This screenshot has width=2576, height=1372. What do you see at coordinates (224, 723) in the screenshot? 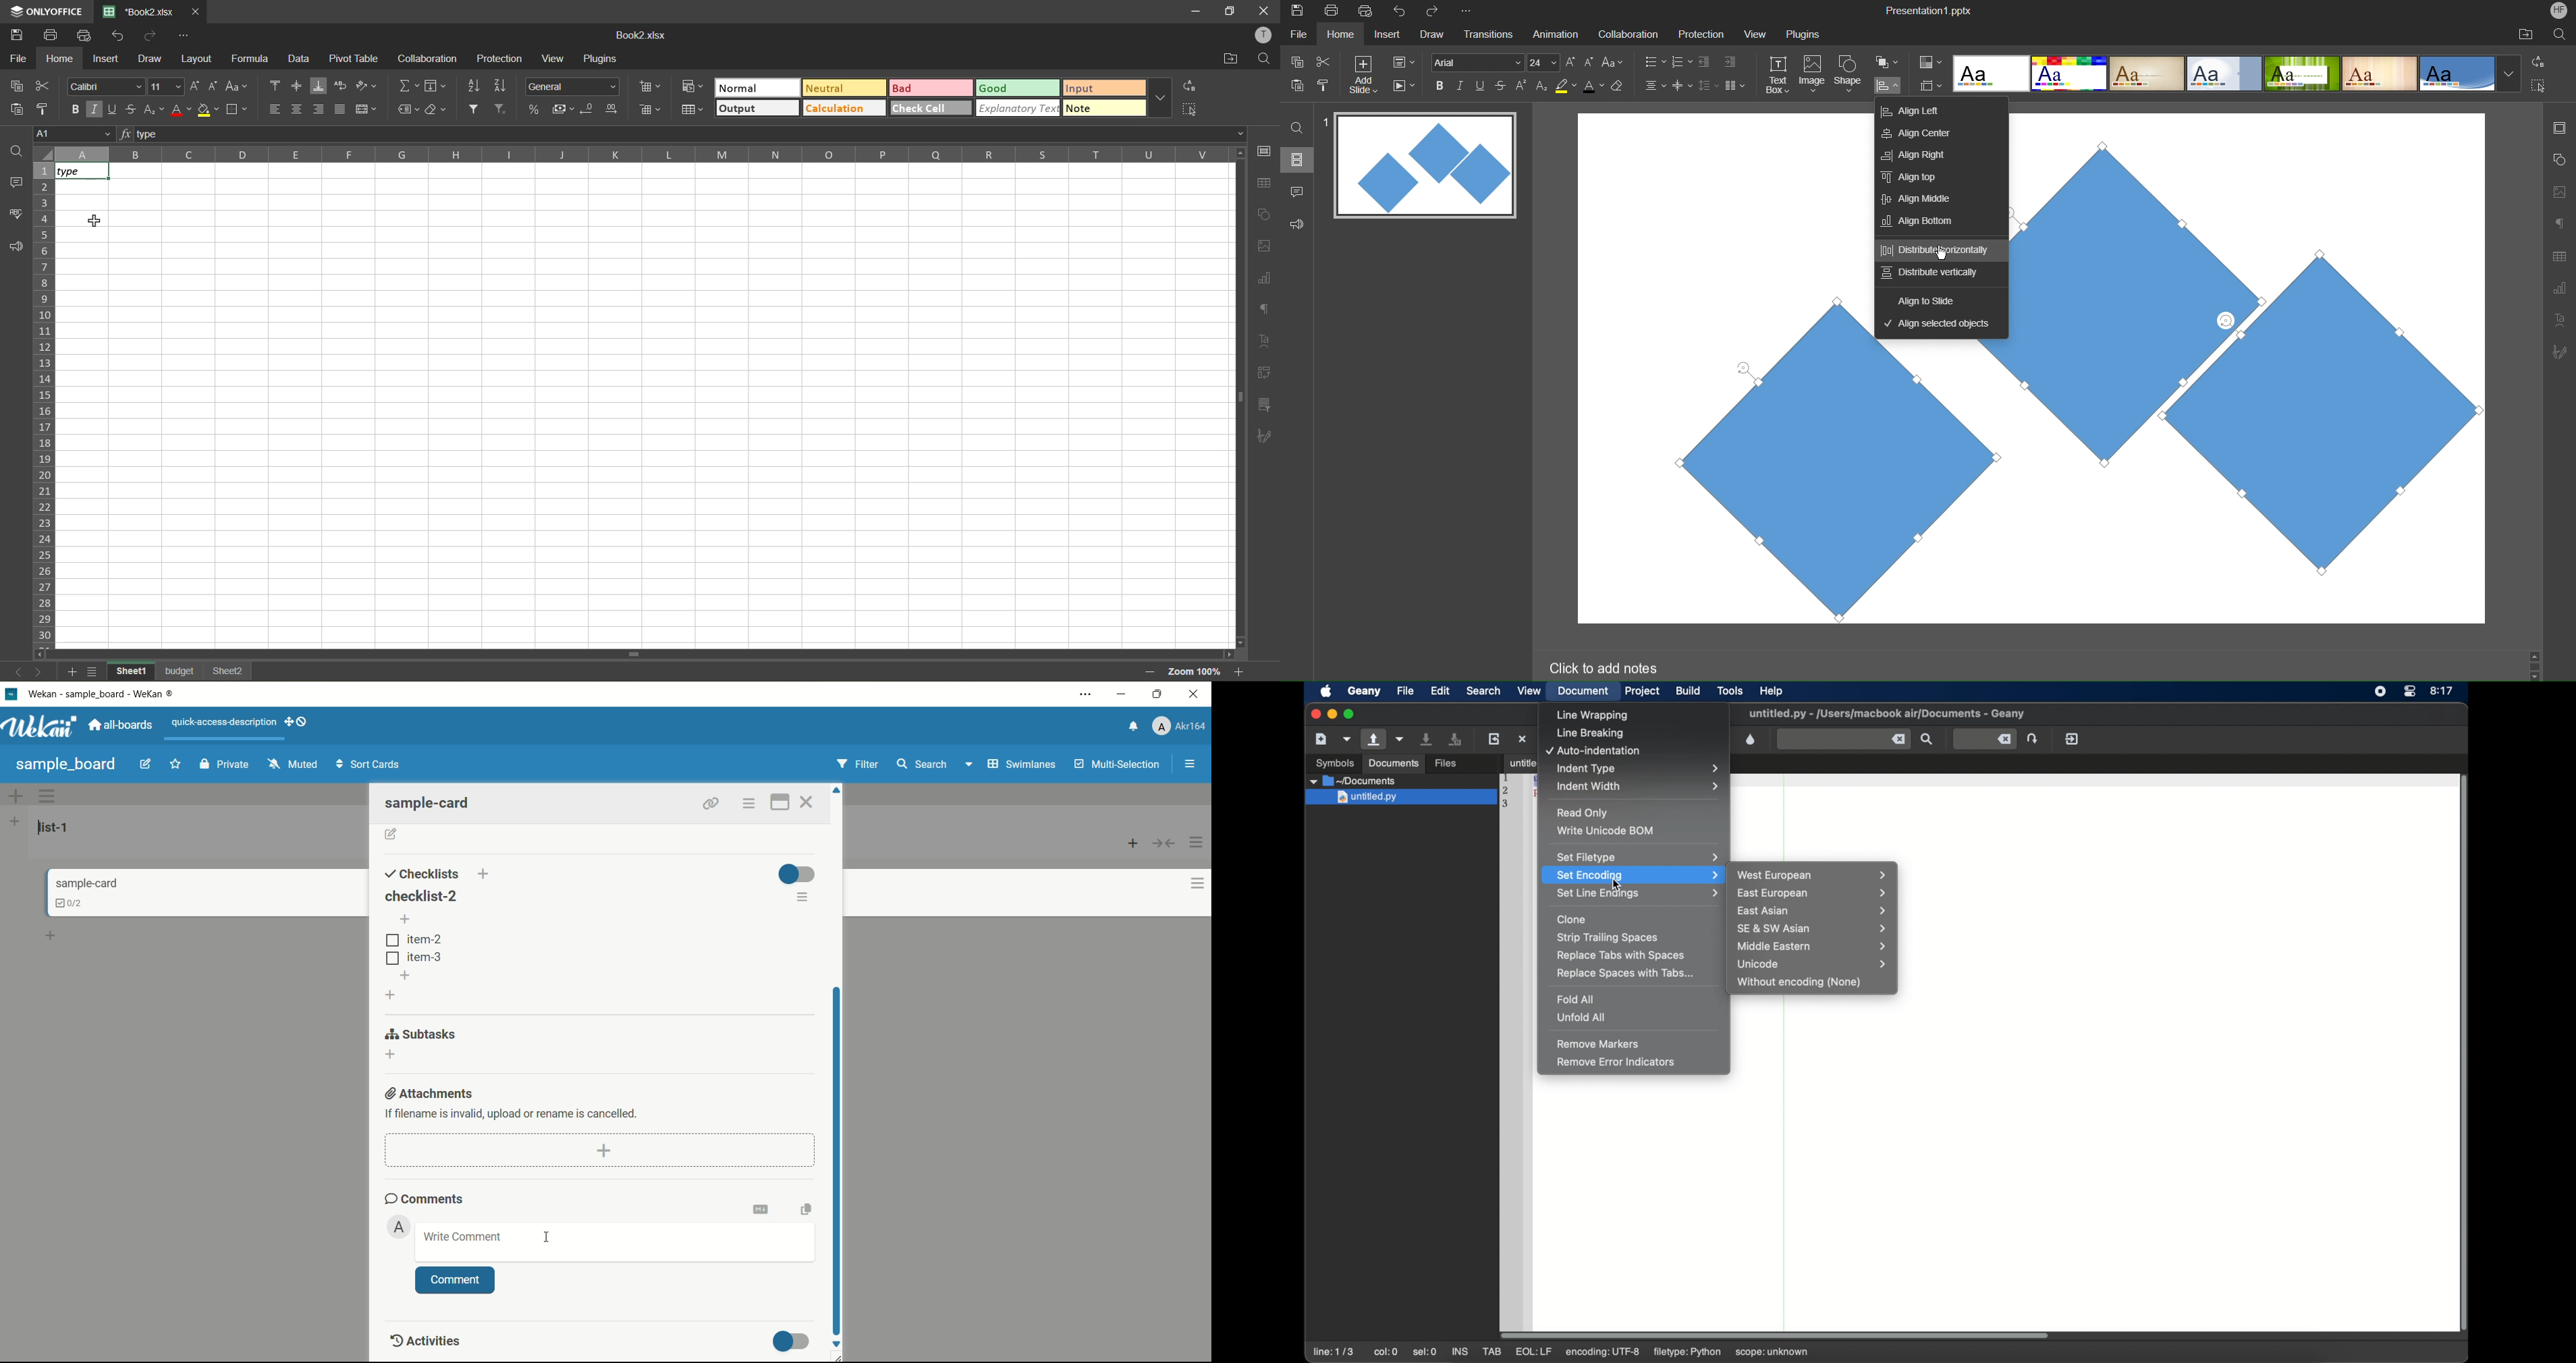
I see `quick-access-description` at bounding box center [224, 723].